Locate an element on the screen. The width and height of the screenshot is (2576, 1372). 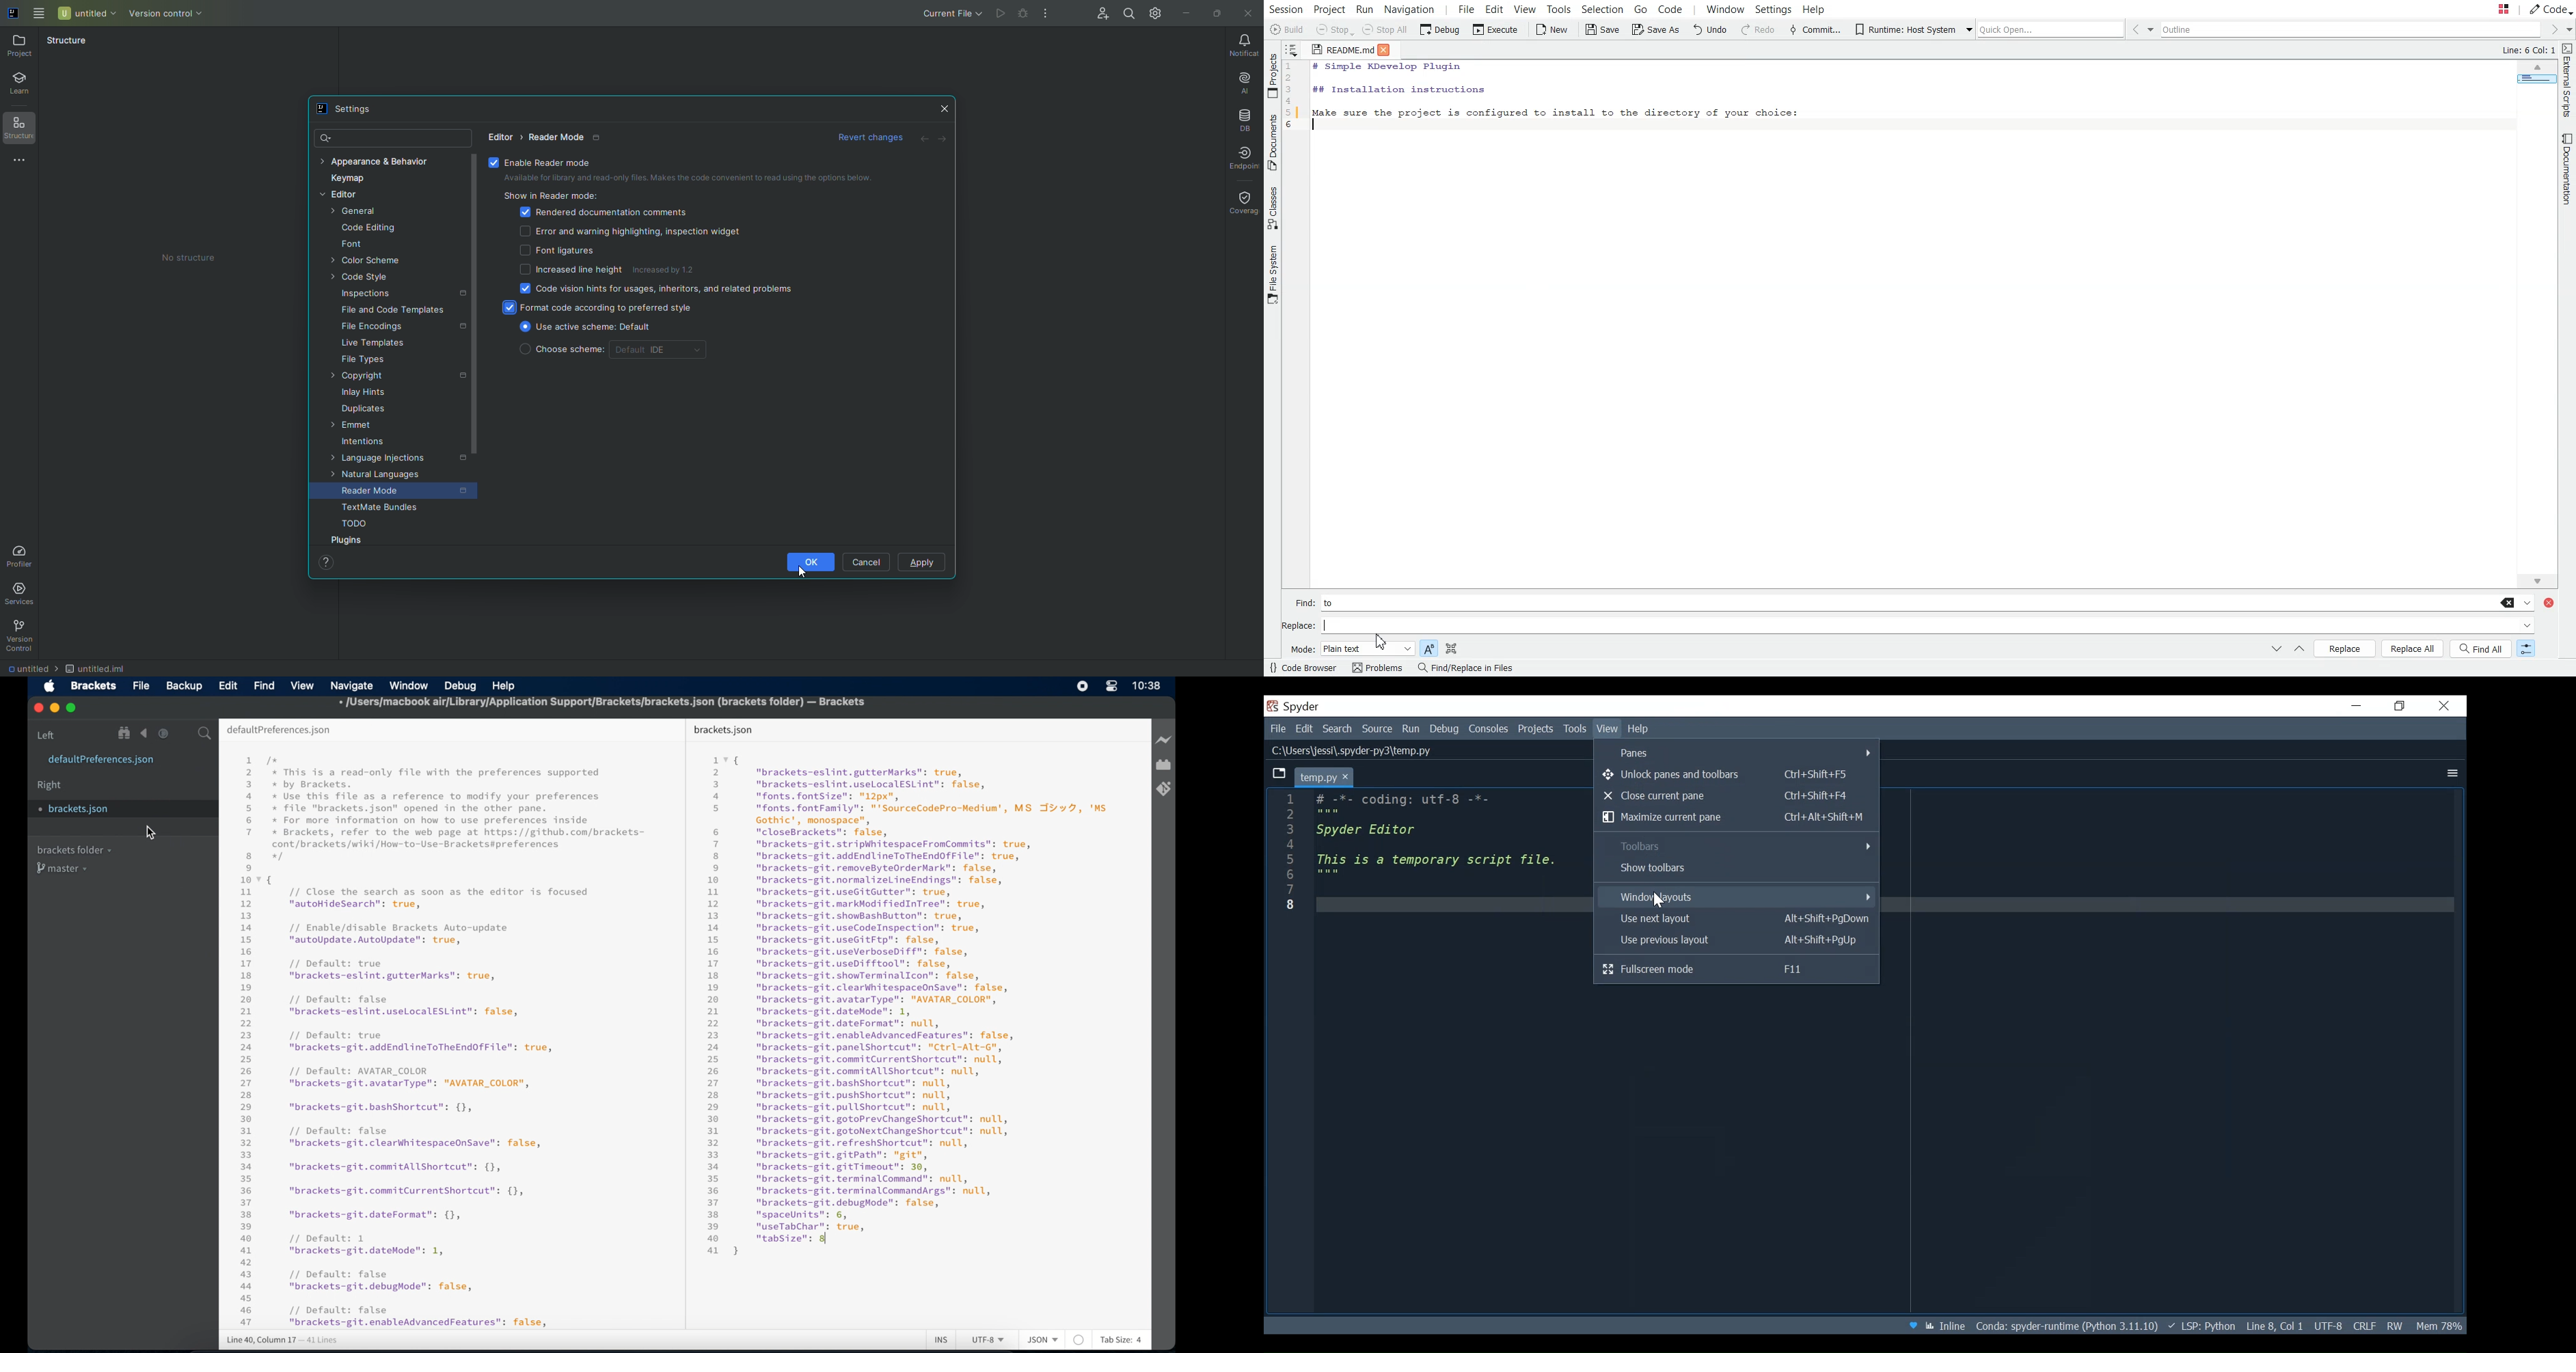
View is located at coordinates (1607, 729).